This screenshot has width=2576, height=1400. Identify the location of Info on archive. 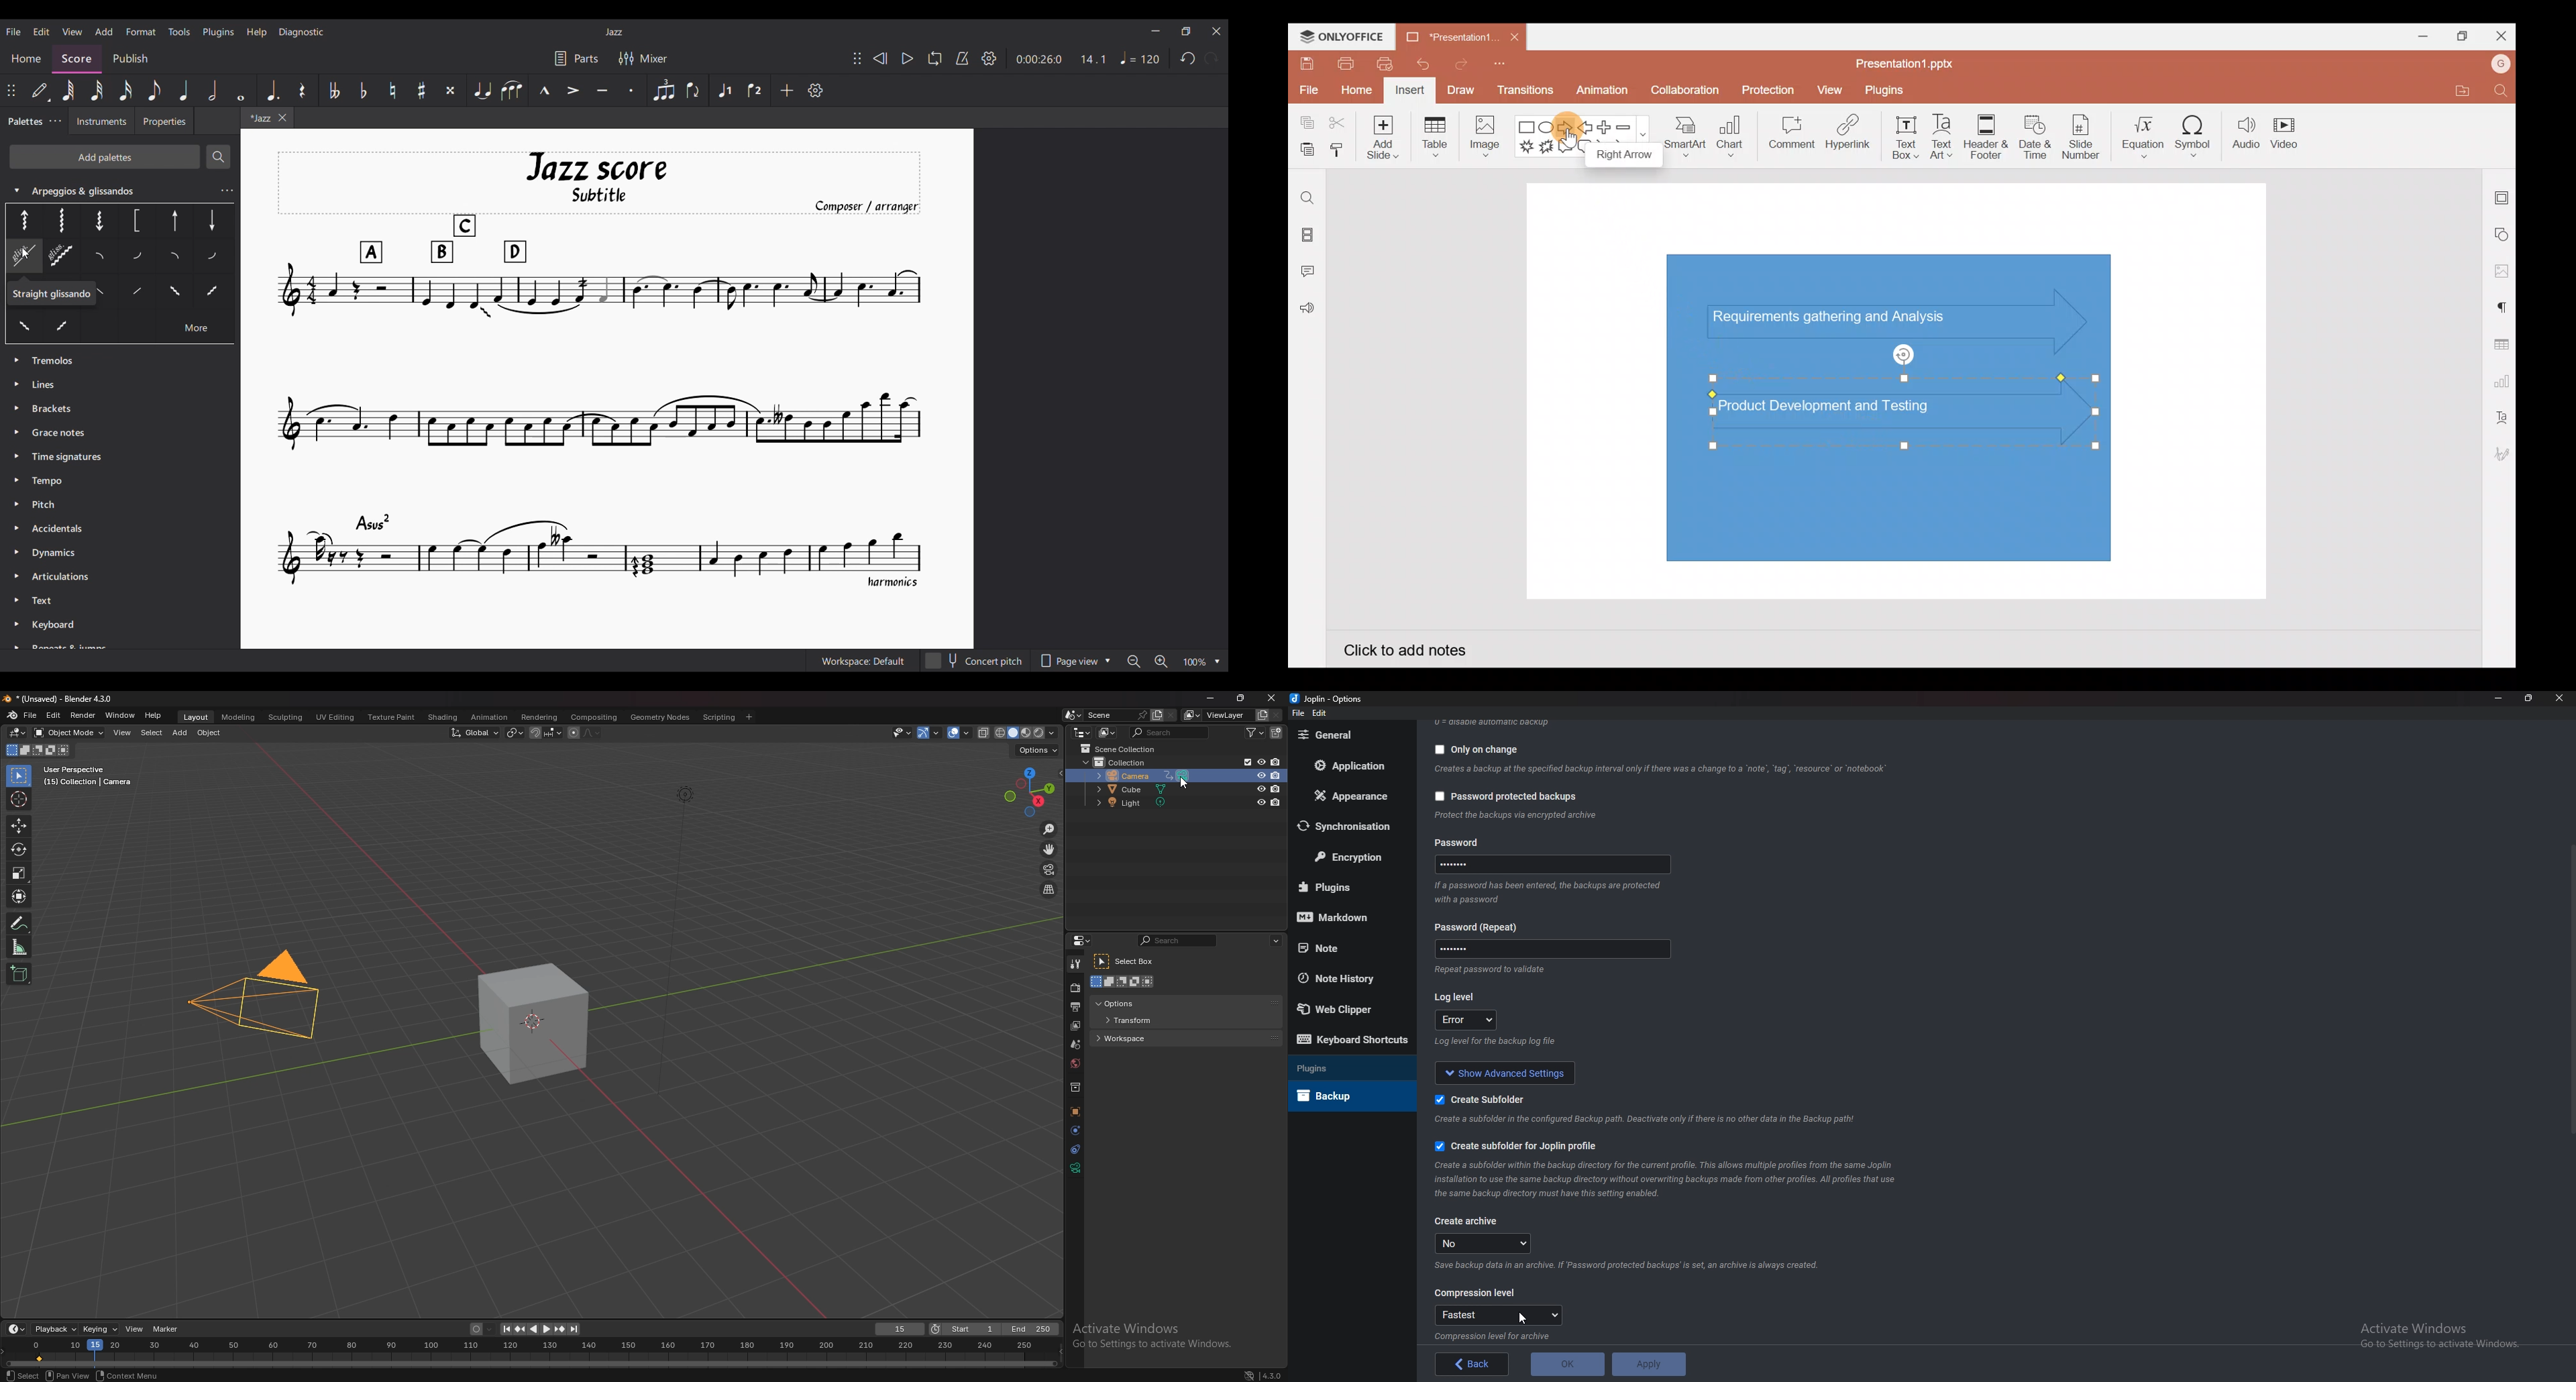
(1631, 1265).